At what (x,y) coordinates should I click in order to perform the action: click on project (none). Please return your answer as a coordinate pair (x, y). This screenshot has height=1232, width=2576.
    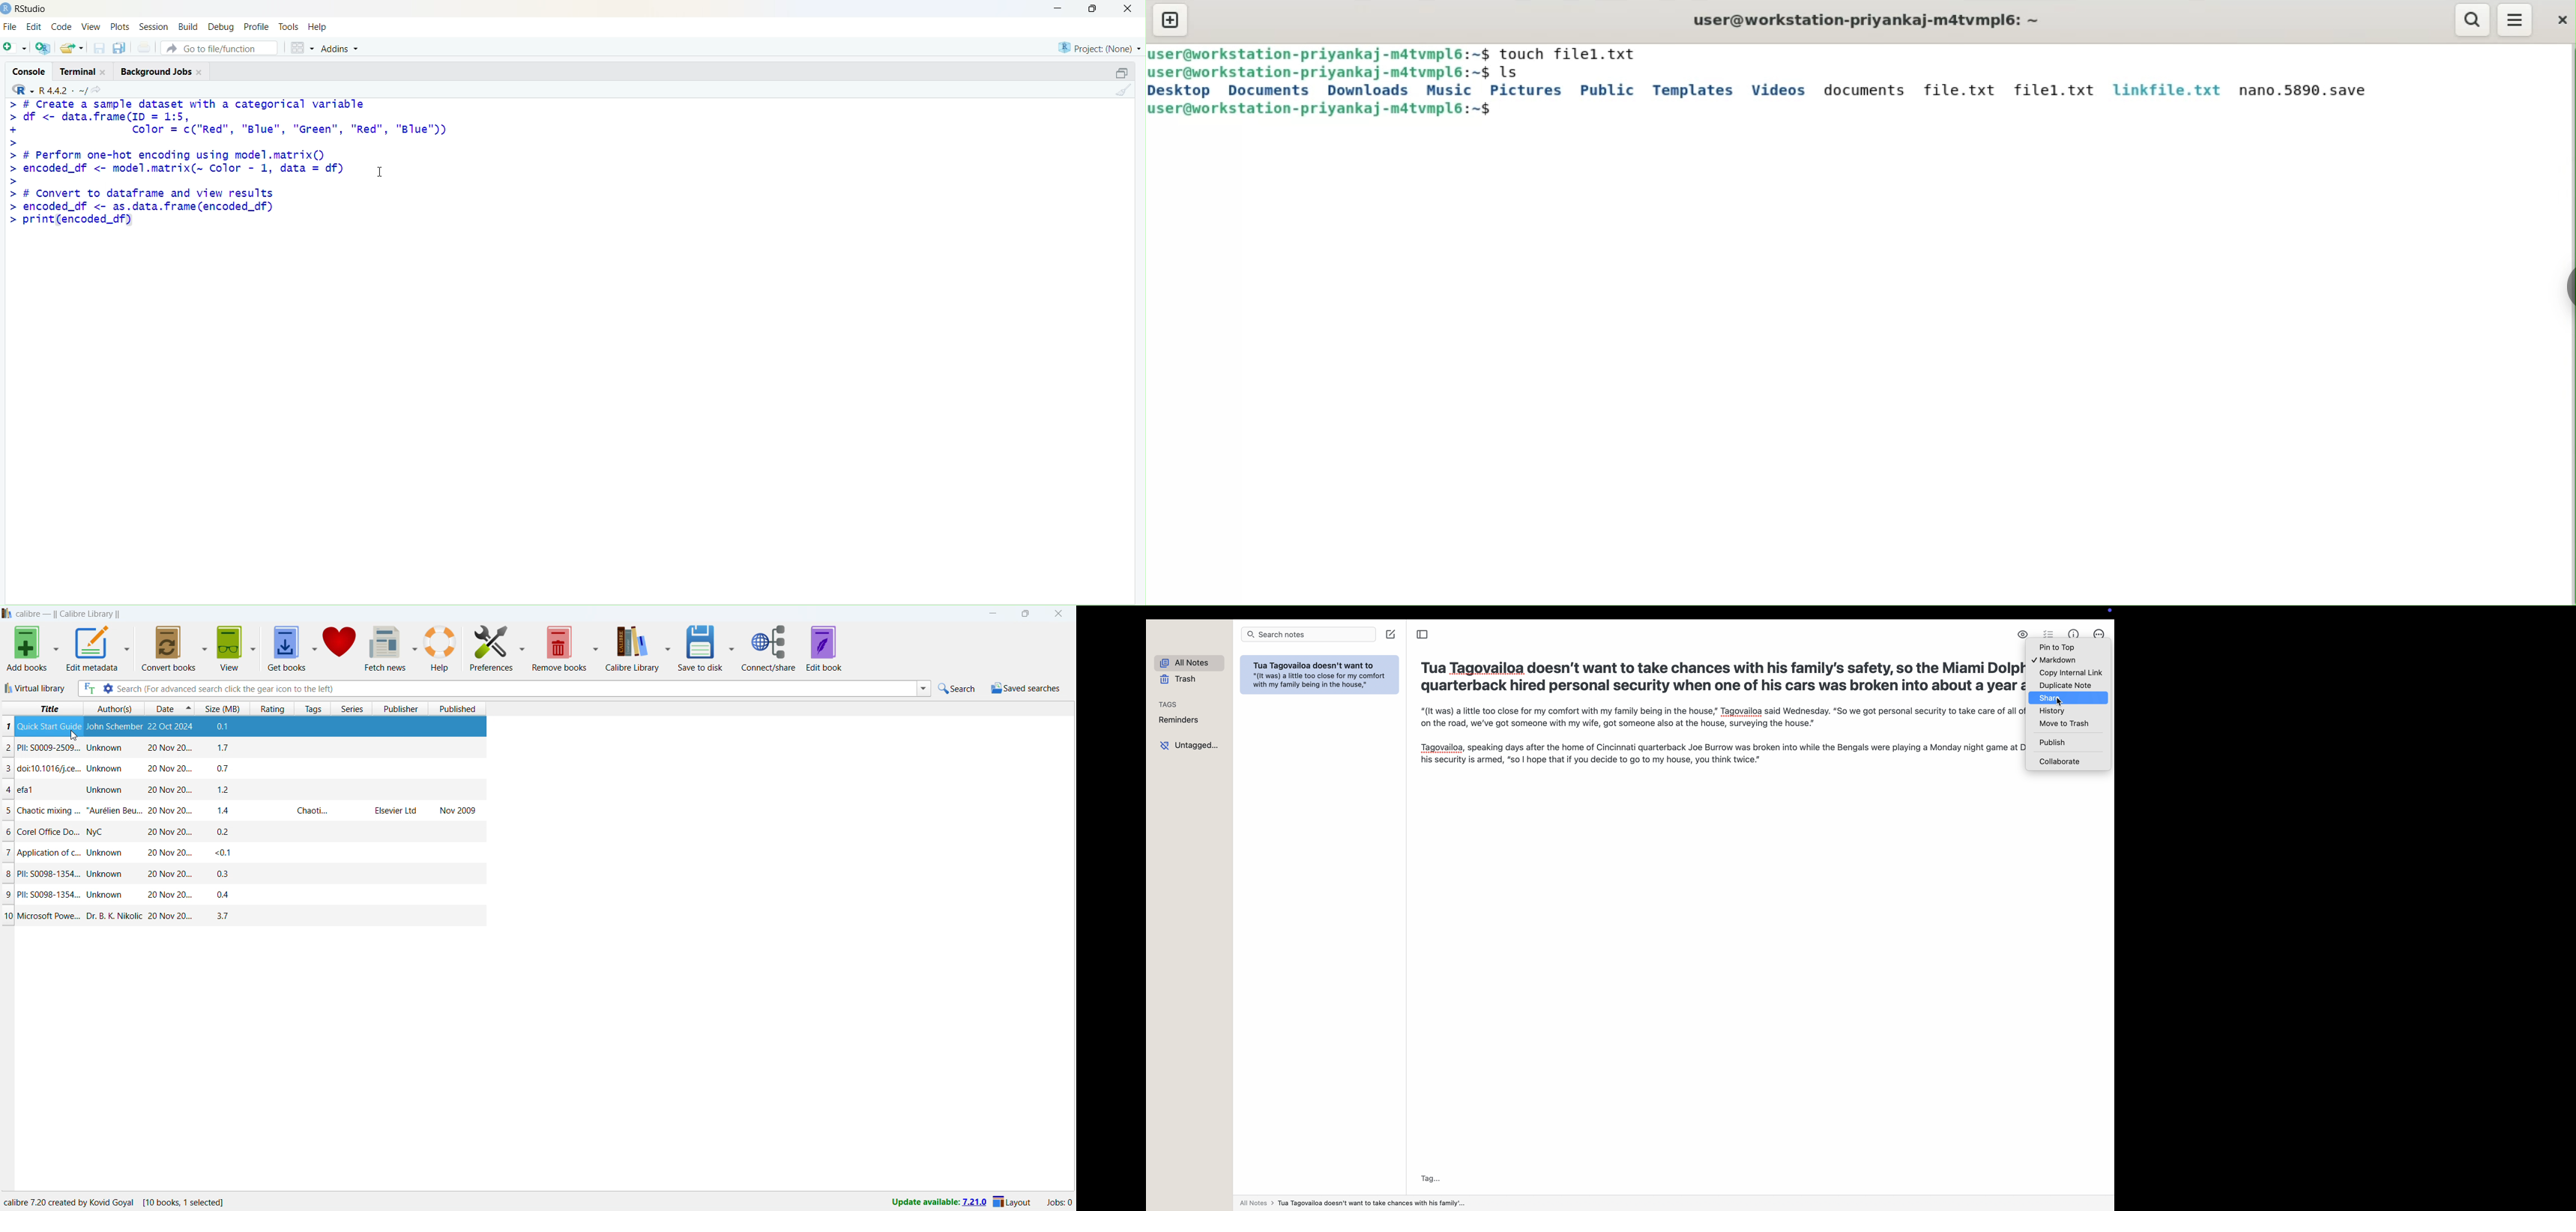
    Looking at the image, I should click on (1100, 48).